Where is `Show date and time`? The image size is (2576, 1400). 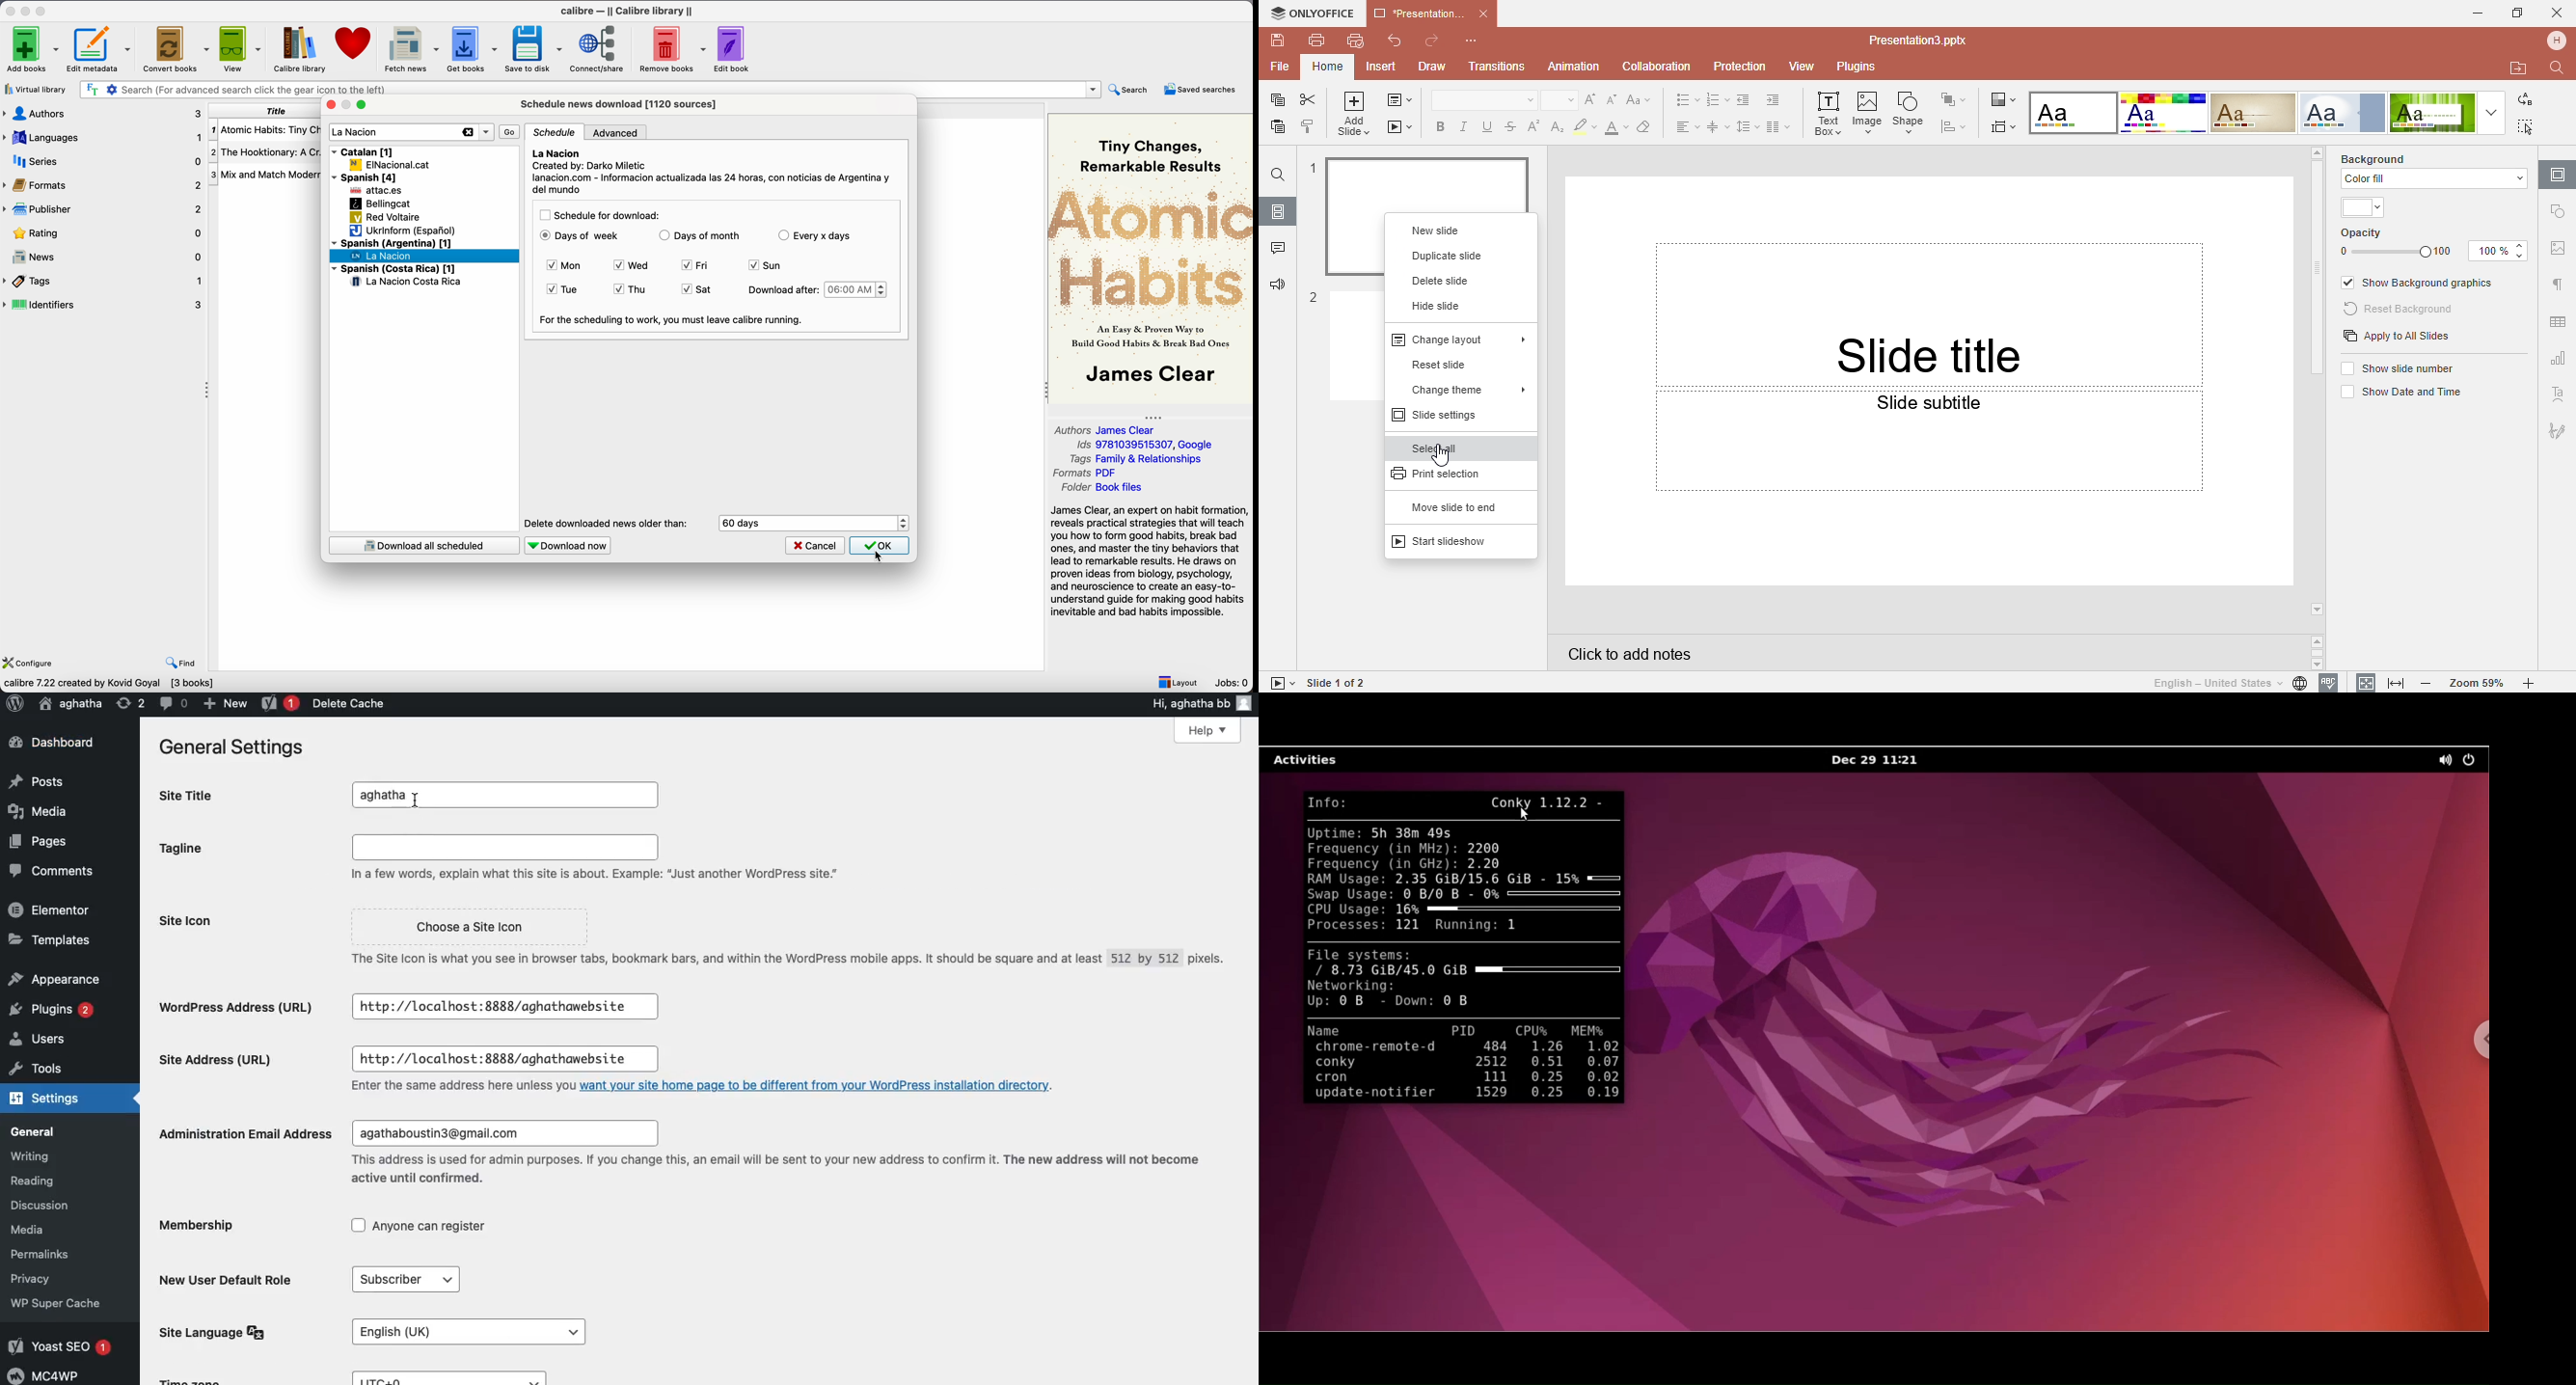 Show date and time is located at coordinates (2399, 394).